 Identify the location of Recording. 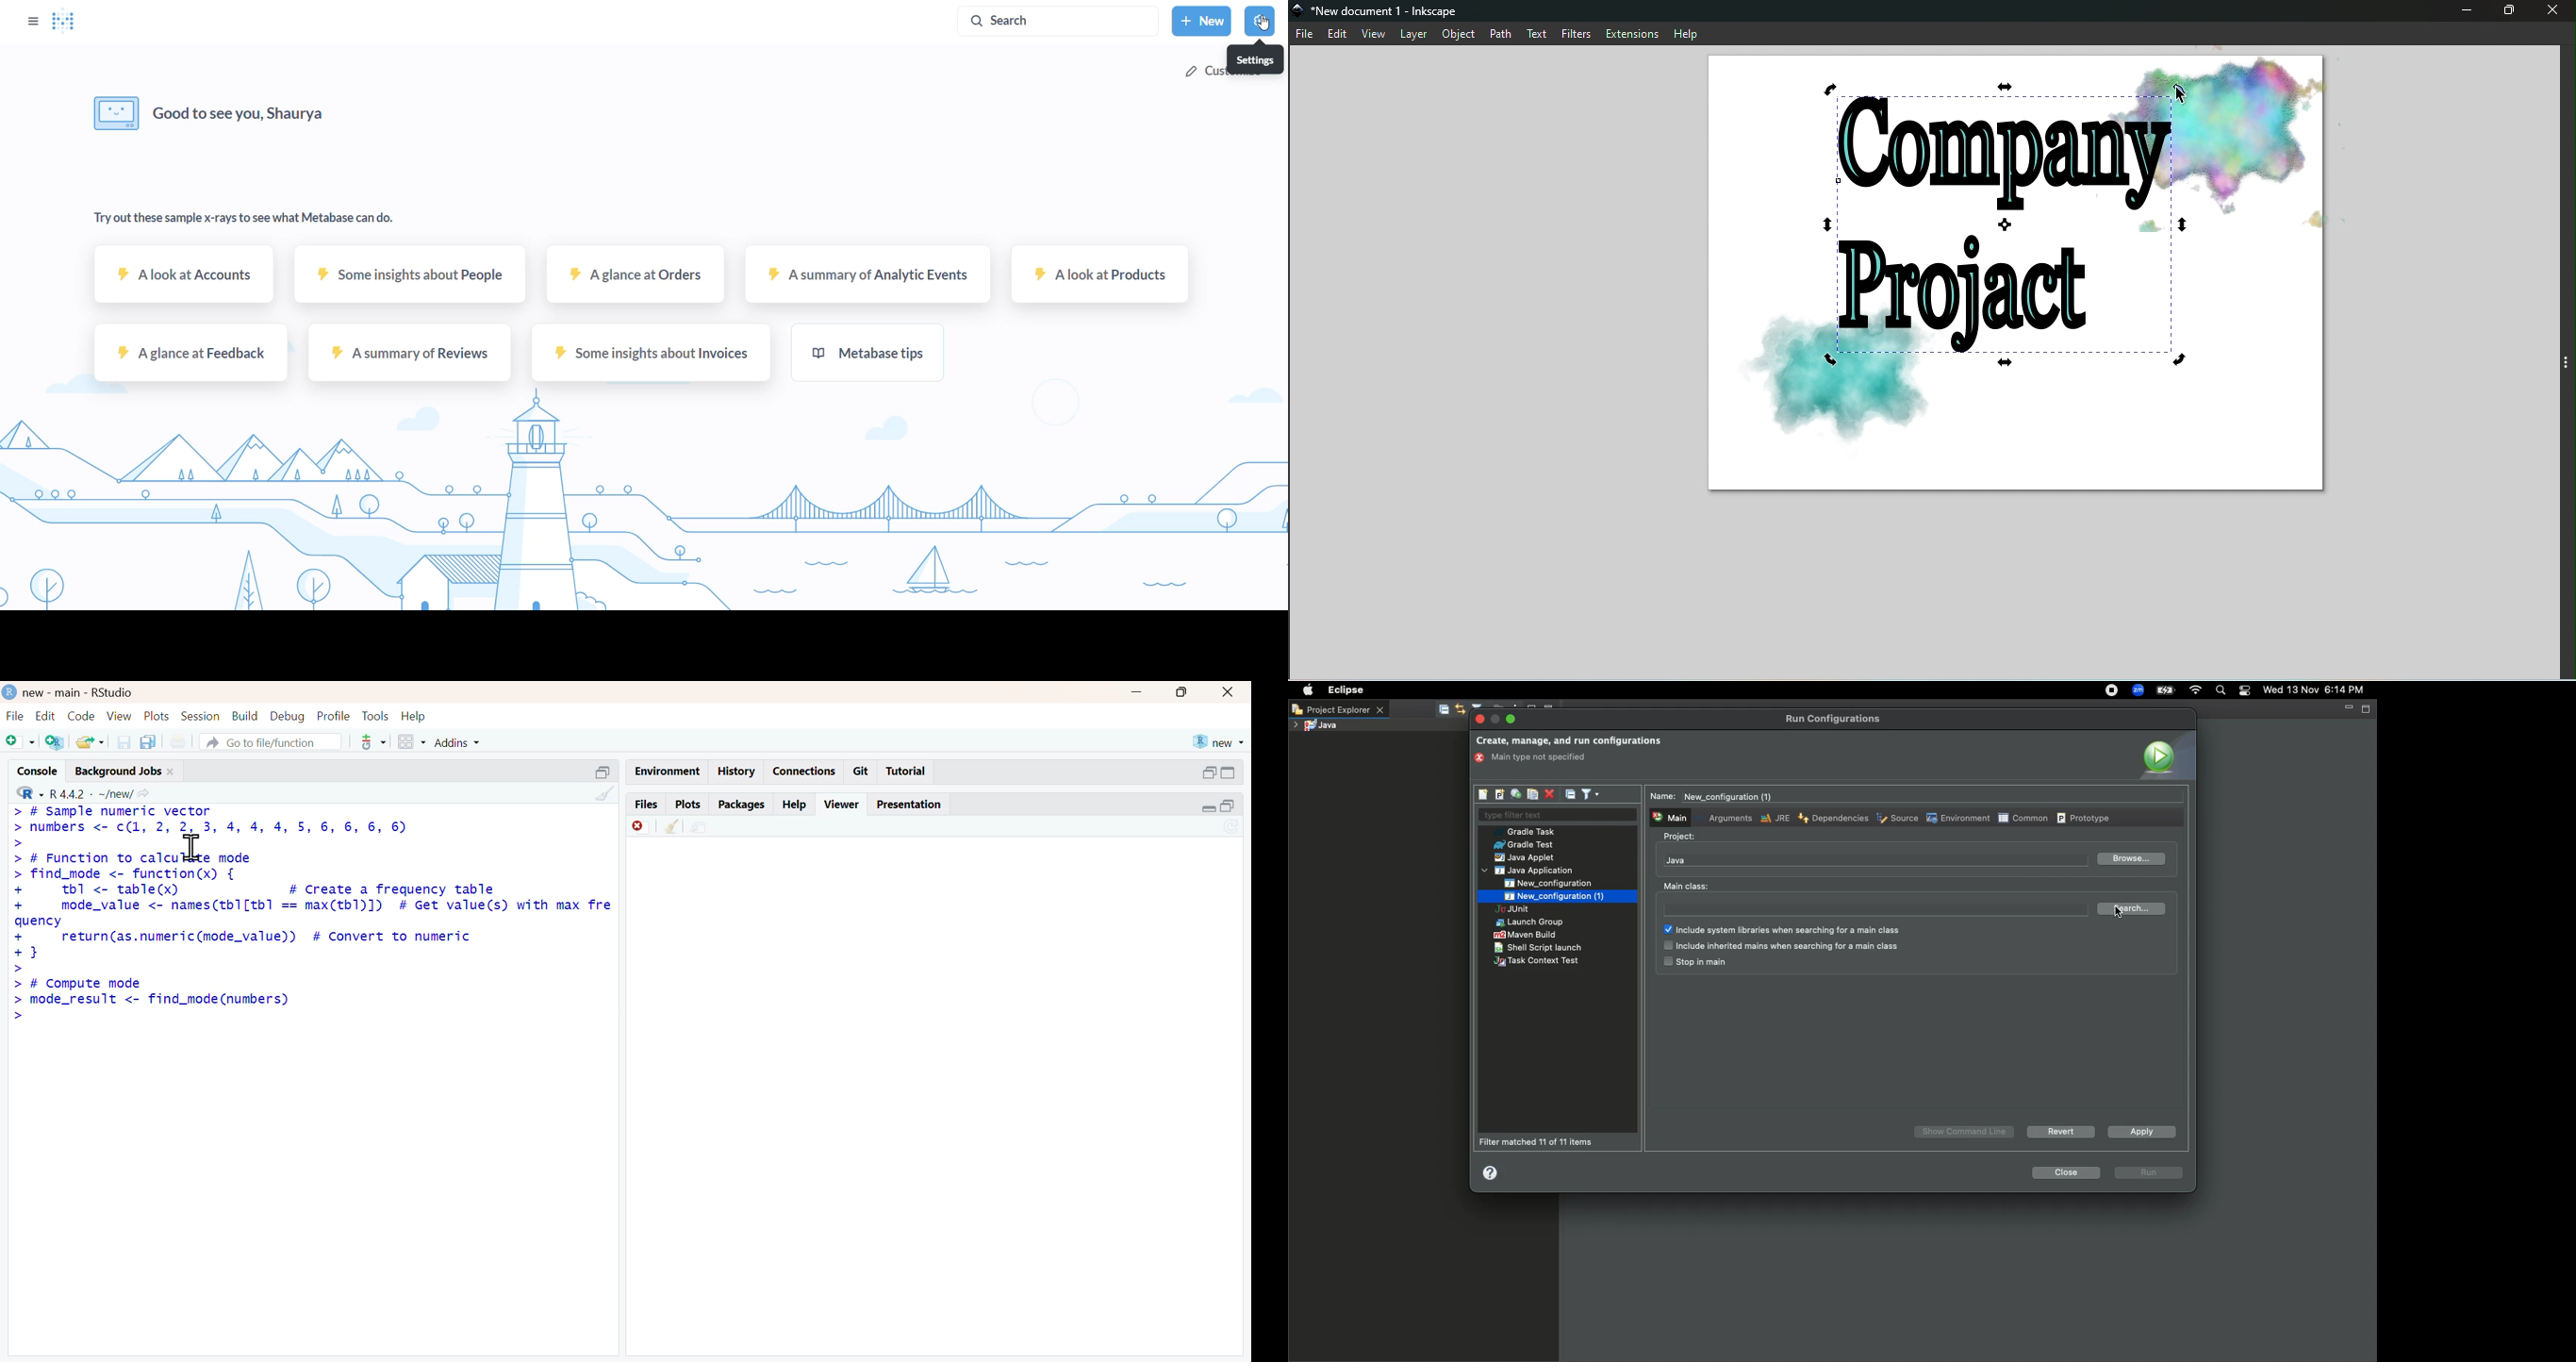
(2111, 690).